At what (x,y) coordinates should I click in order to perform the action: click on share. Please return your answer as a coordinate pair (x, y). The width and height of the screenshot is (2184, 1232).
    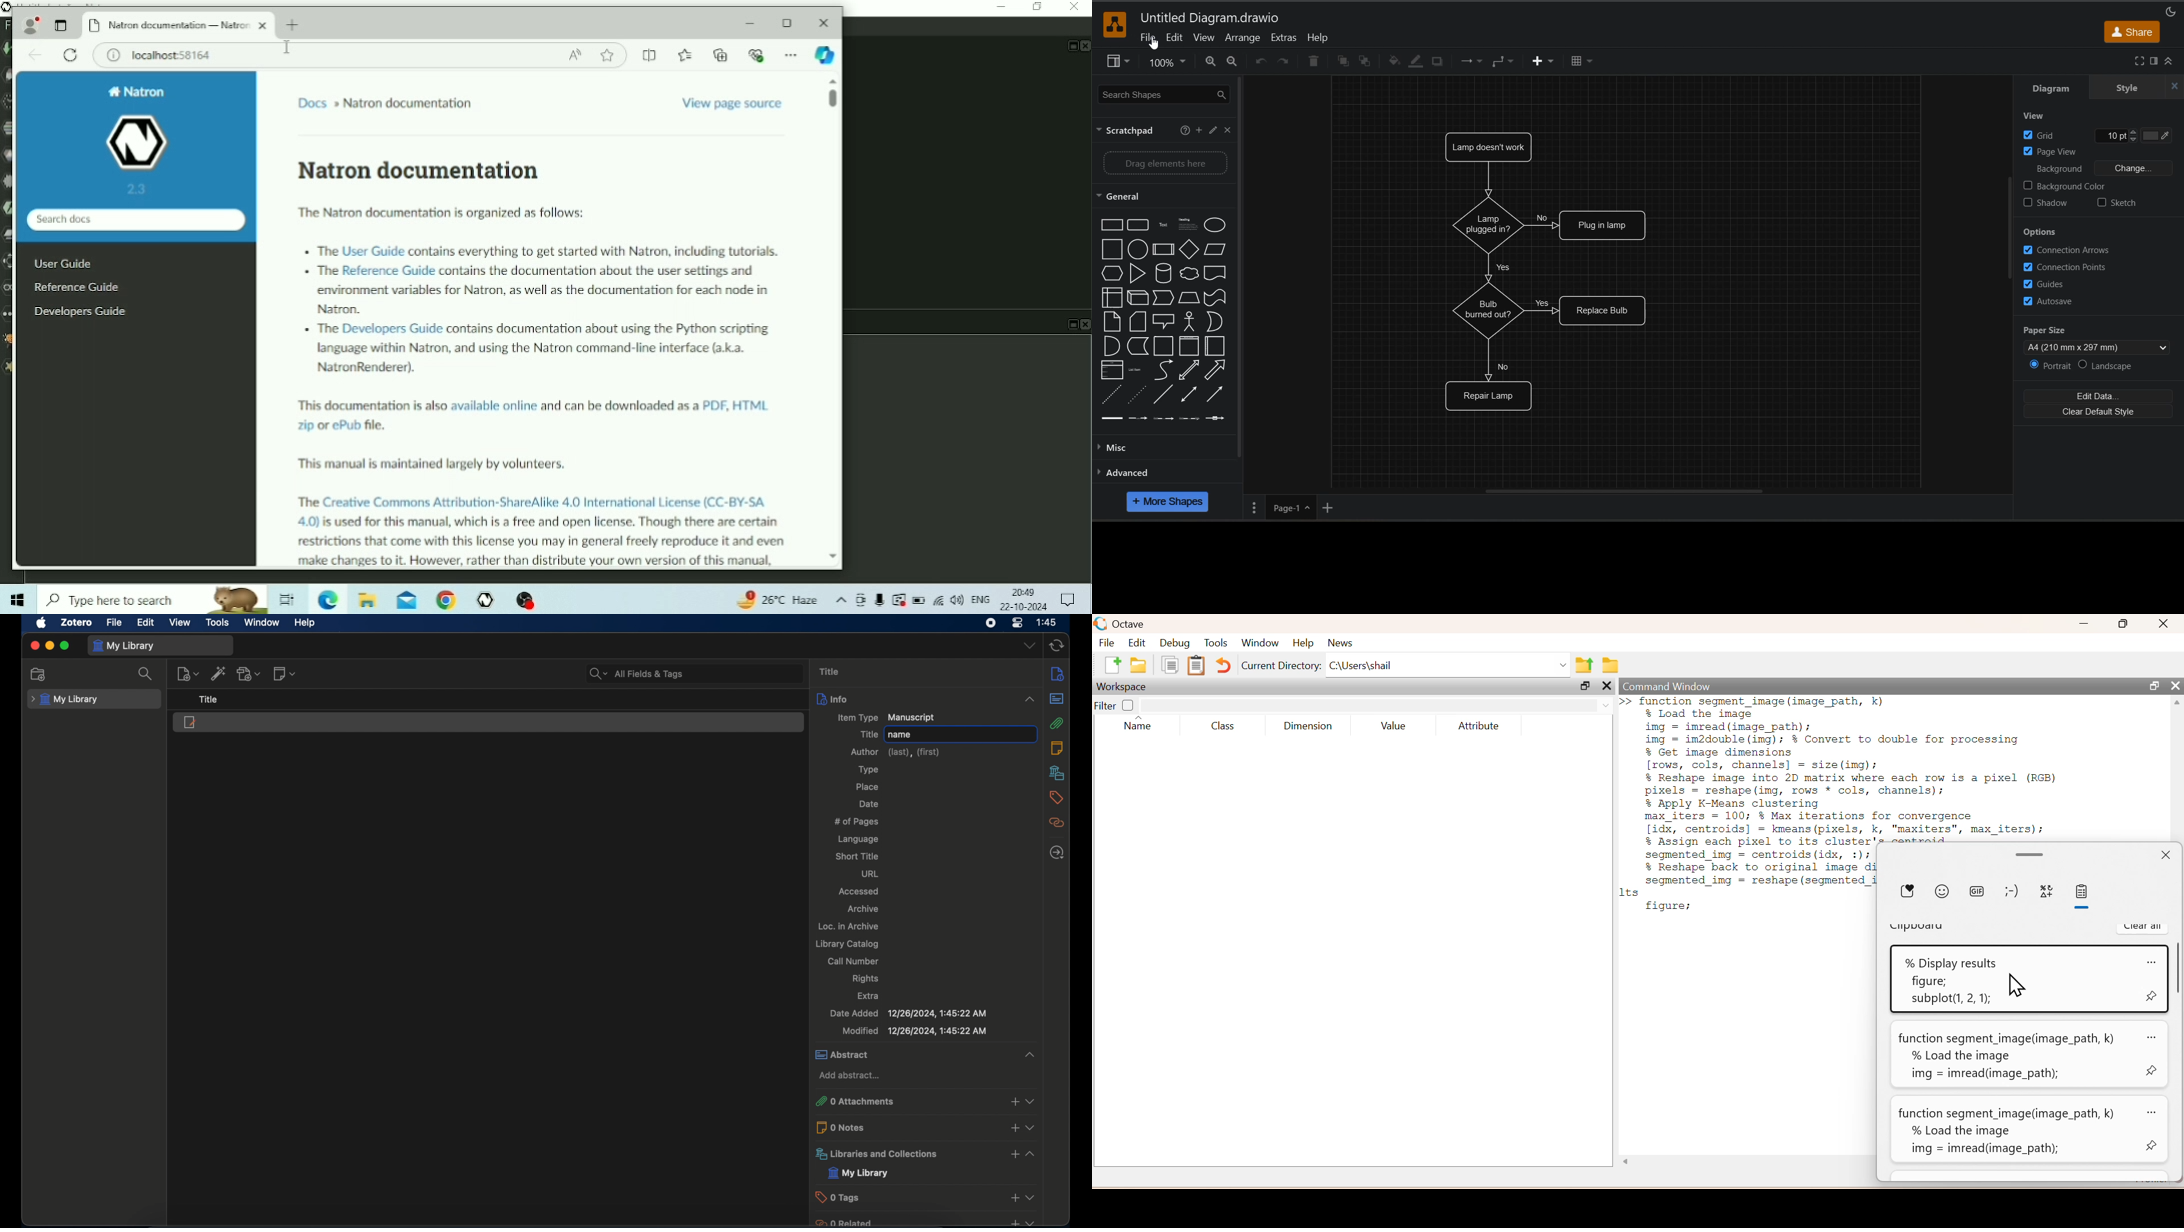
    Looking at the image, I should click on (2131, 32).